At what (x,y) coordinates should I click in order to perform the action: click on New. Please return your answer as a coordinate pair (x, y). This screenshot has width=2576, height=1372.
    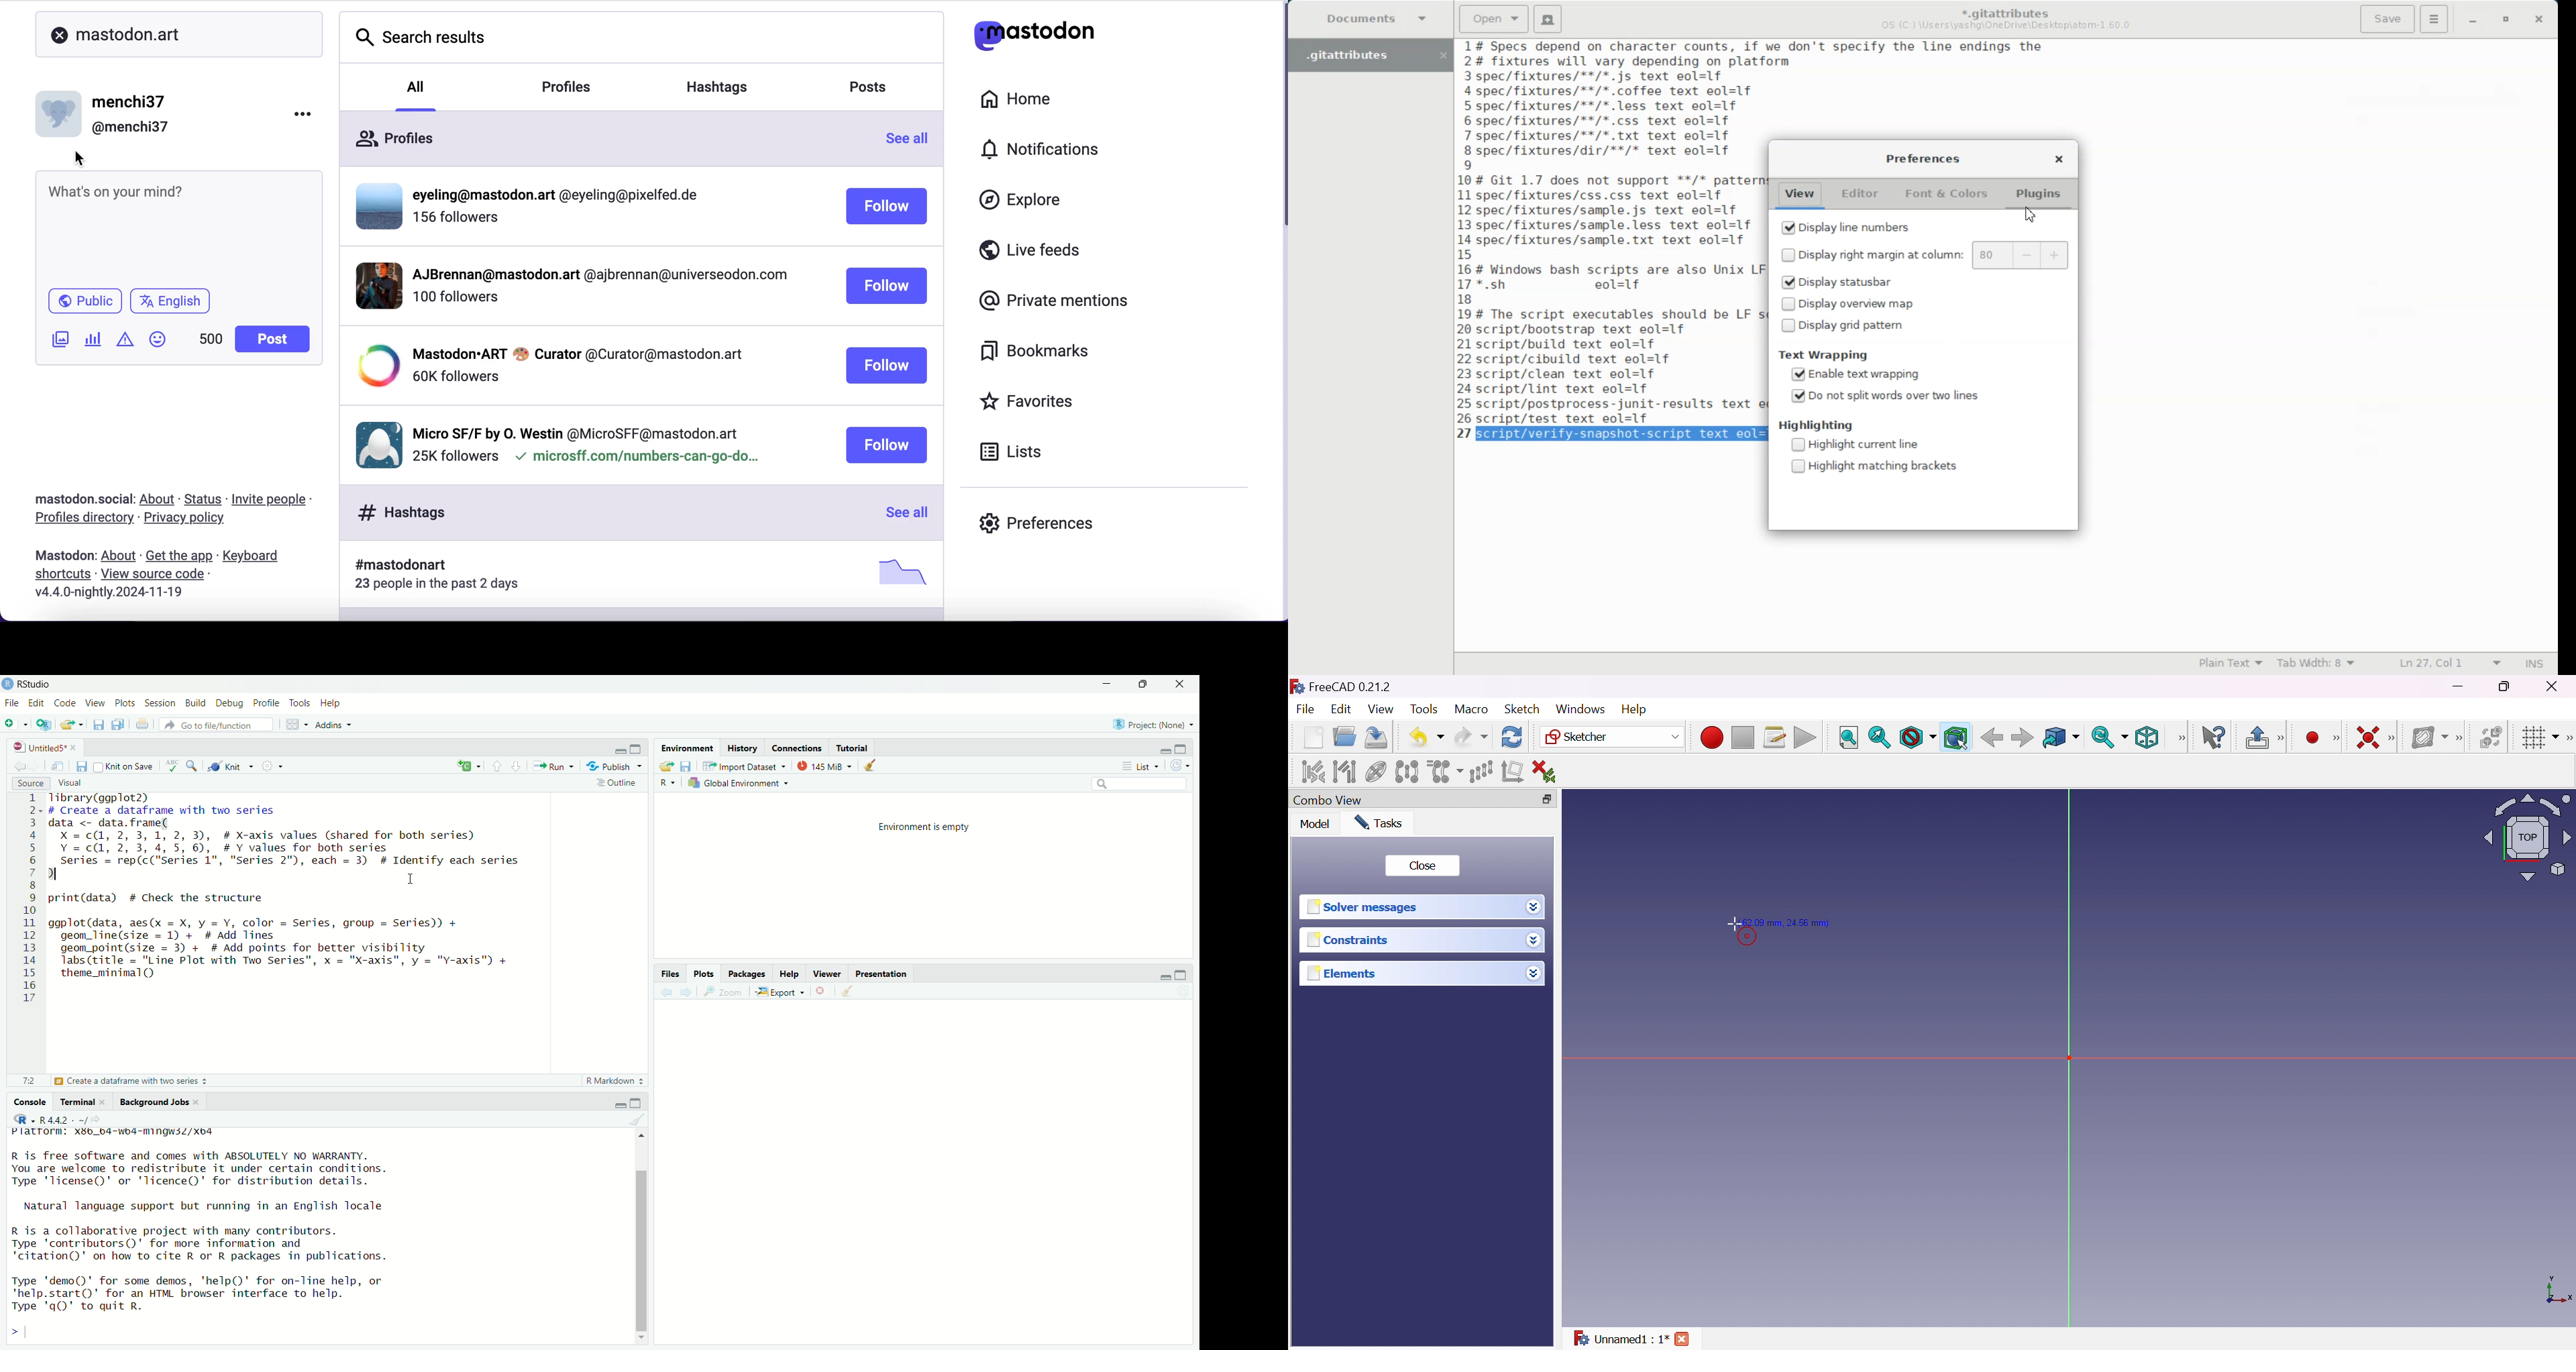
    Looking at the image, I should click on (1313, 737).